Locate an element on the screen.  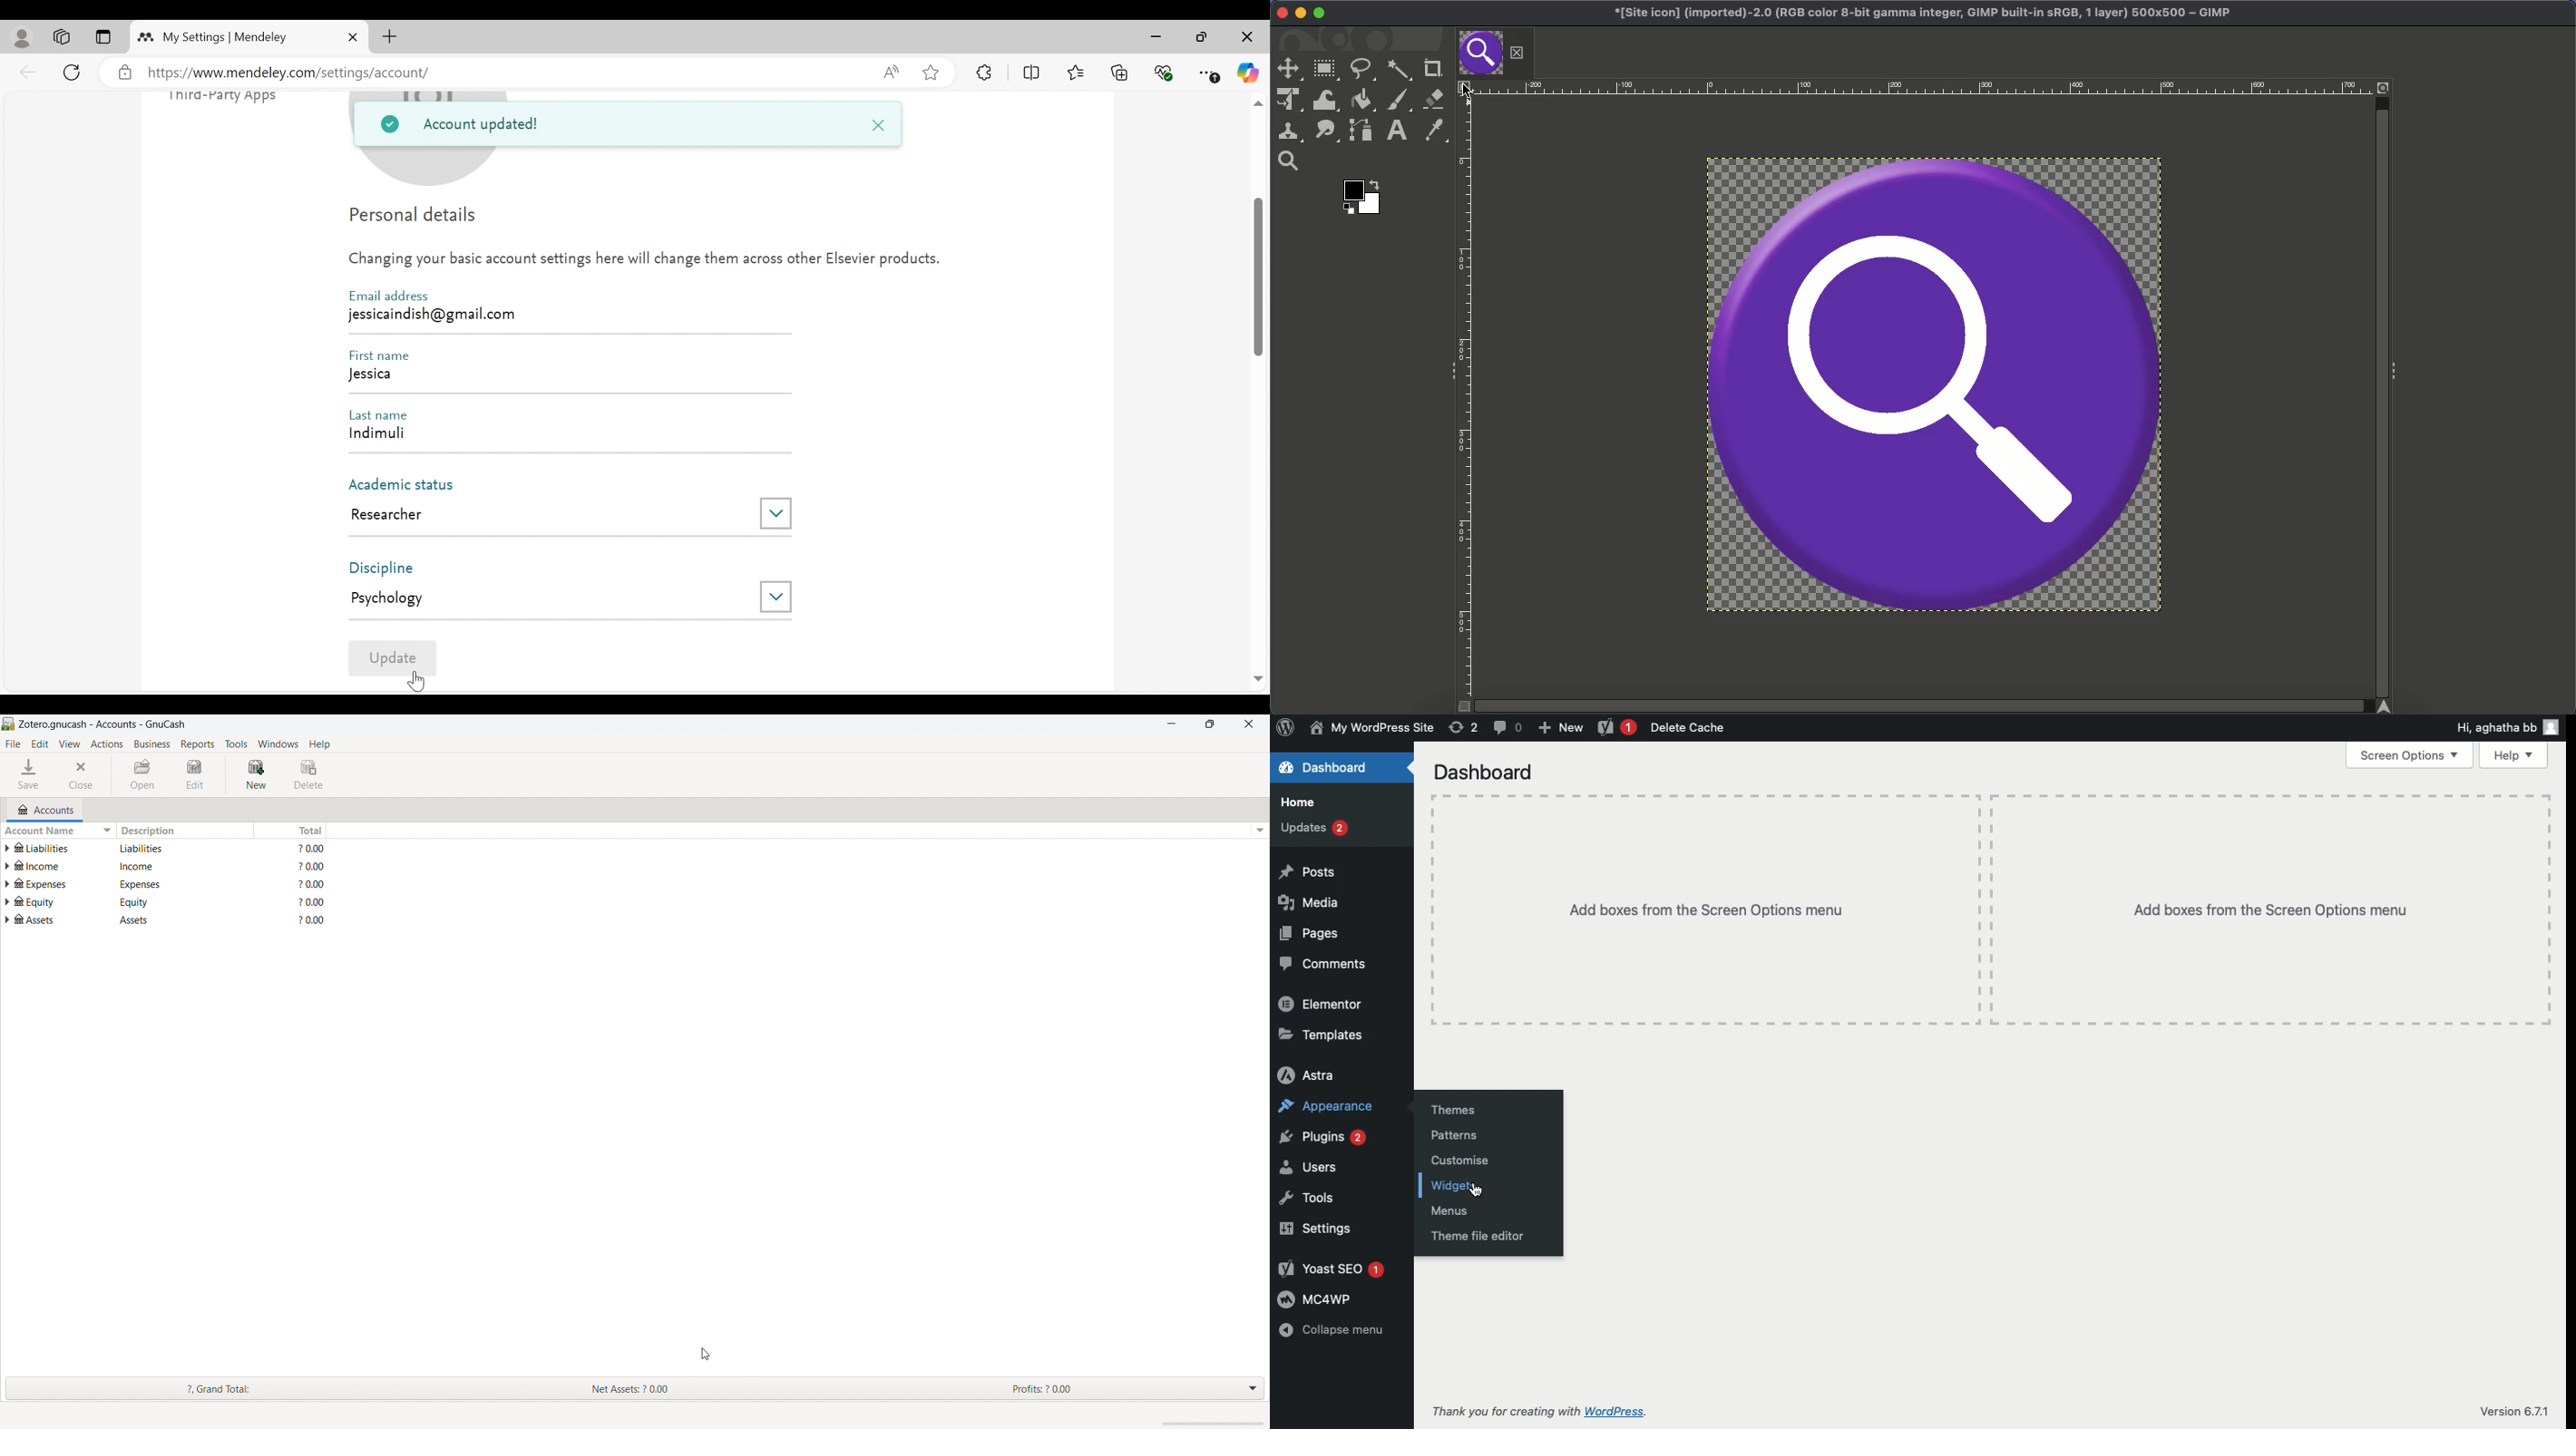
maximize is located at coordinates (1210, 724).